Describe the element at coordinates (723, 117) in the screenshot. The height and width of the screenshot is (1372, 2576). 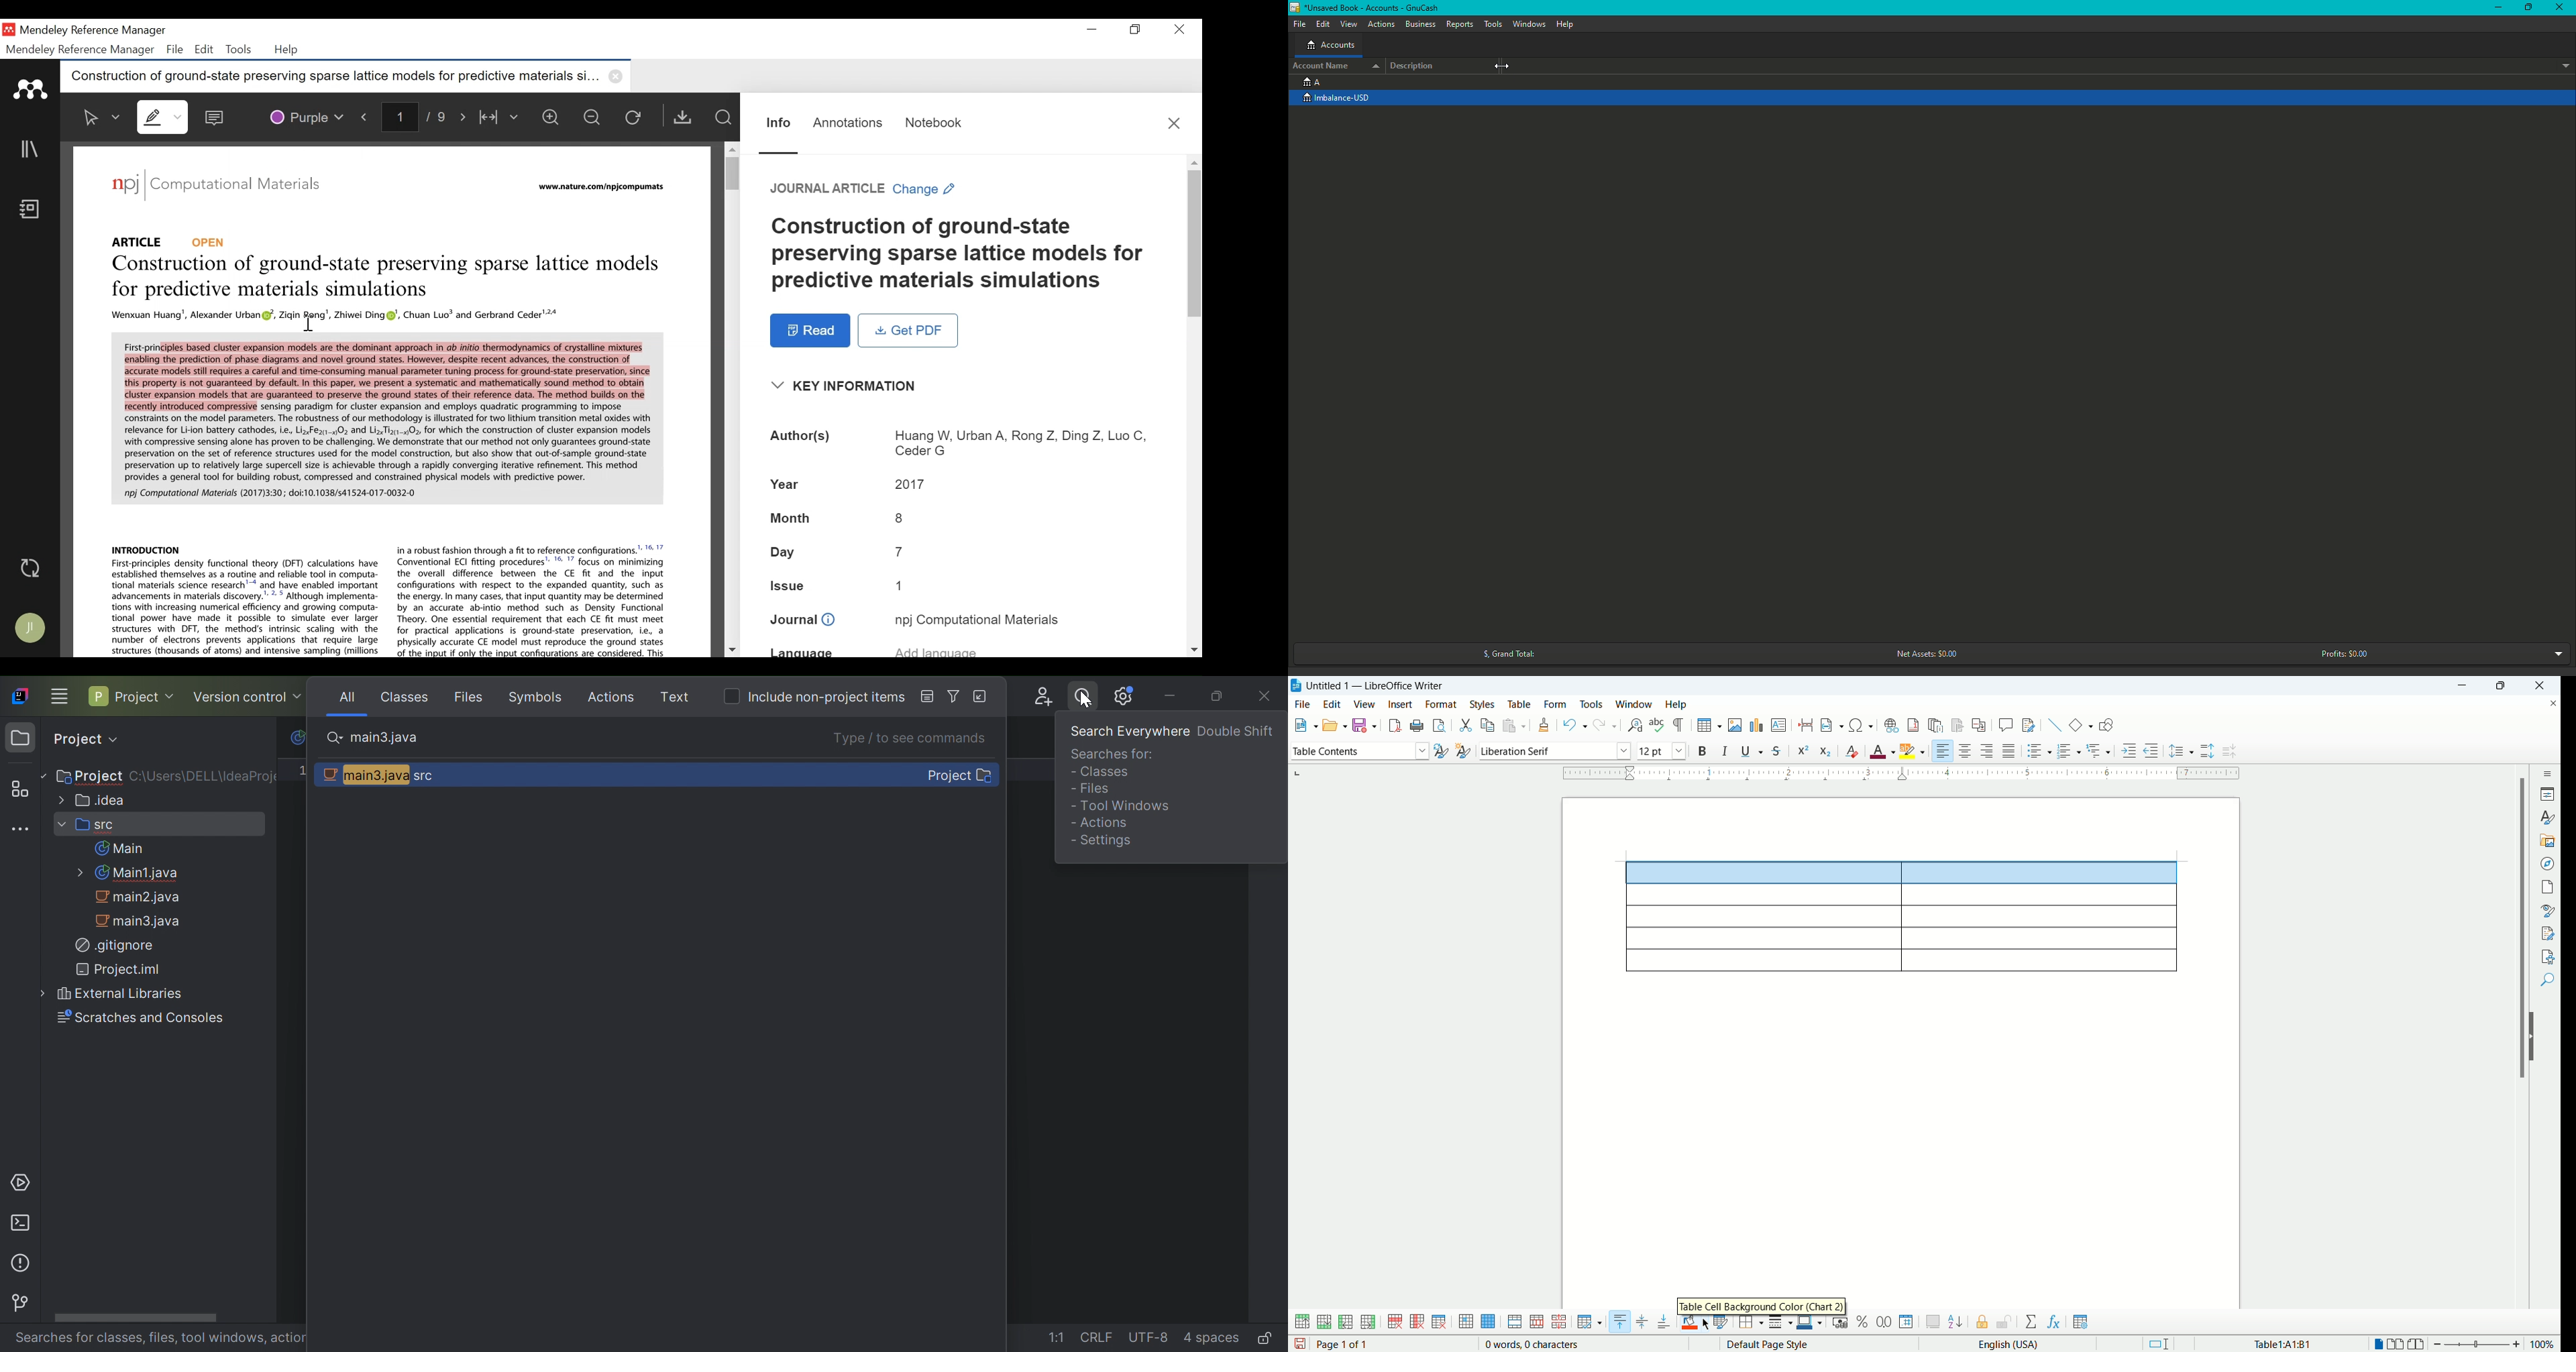
I see `Find In File` at that location.